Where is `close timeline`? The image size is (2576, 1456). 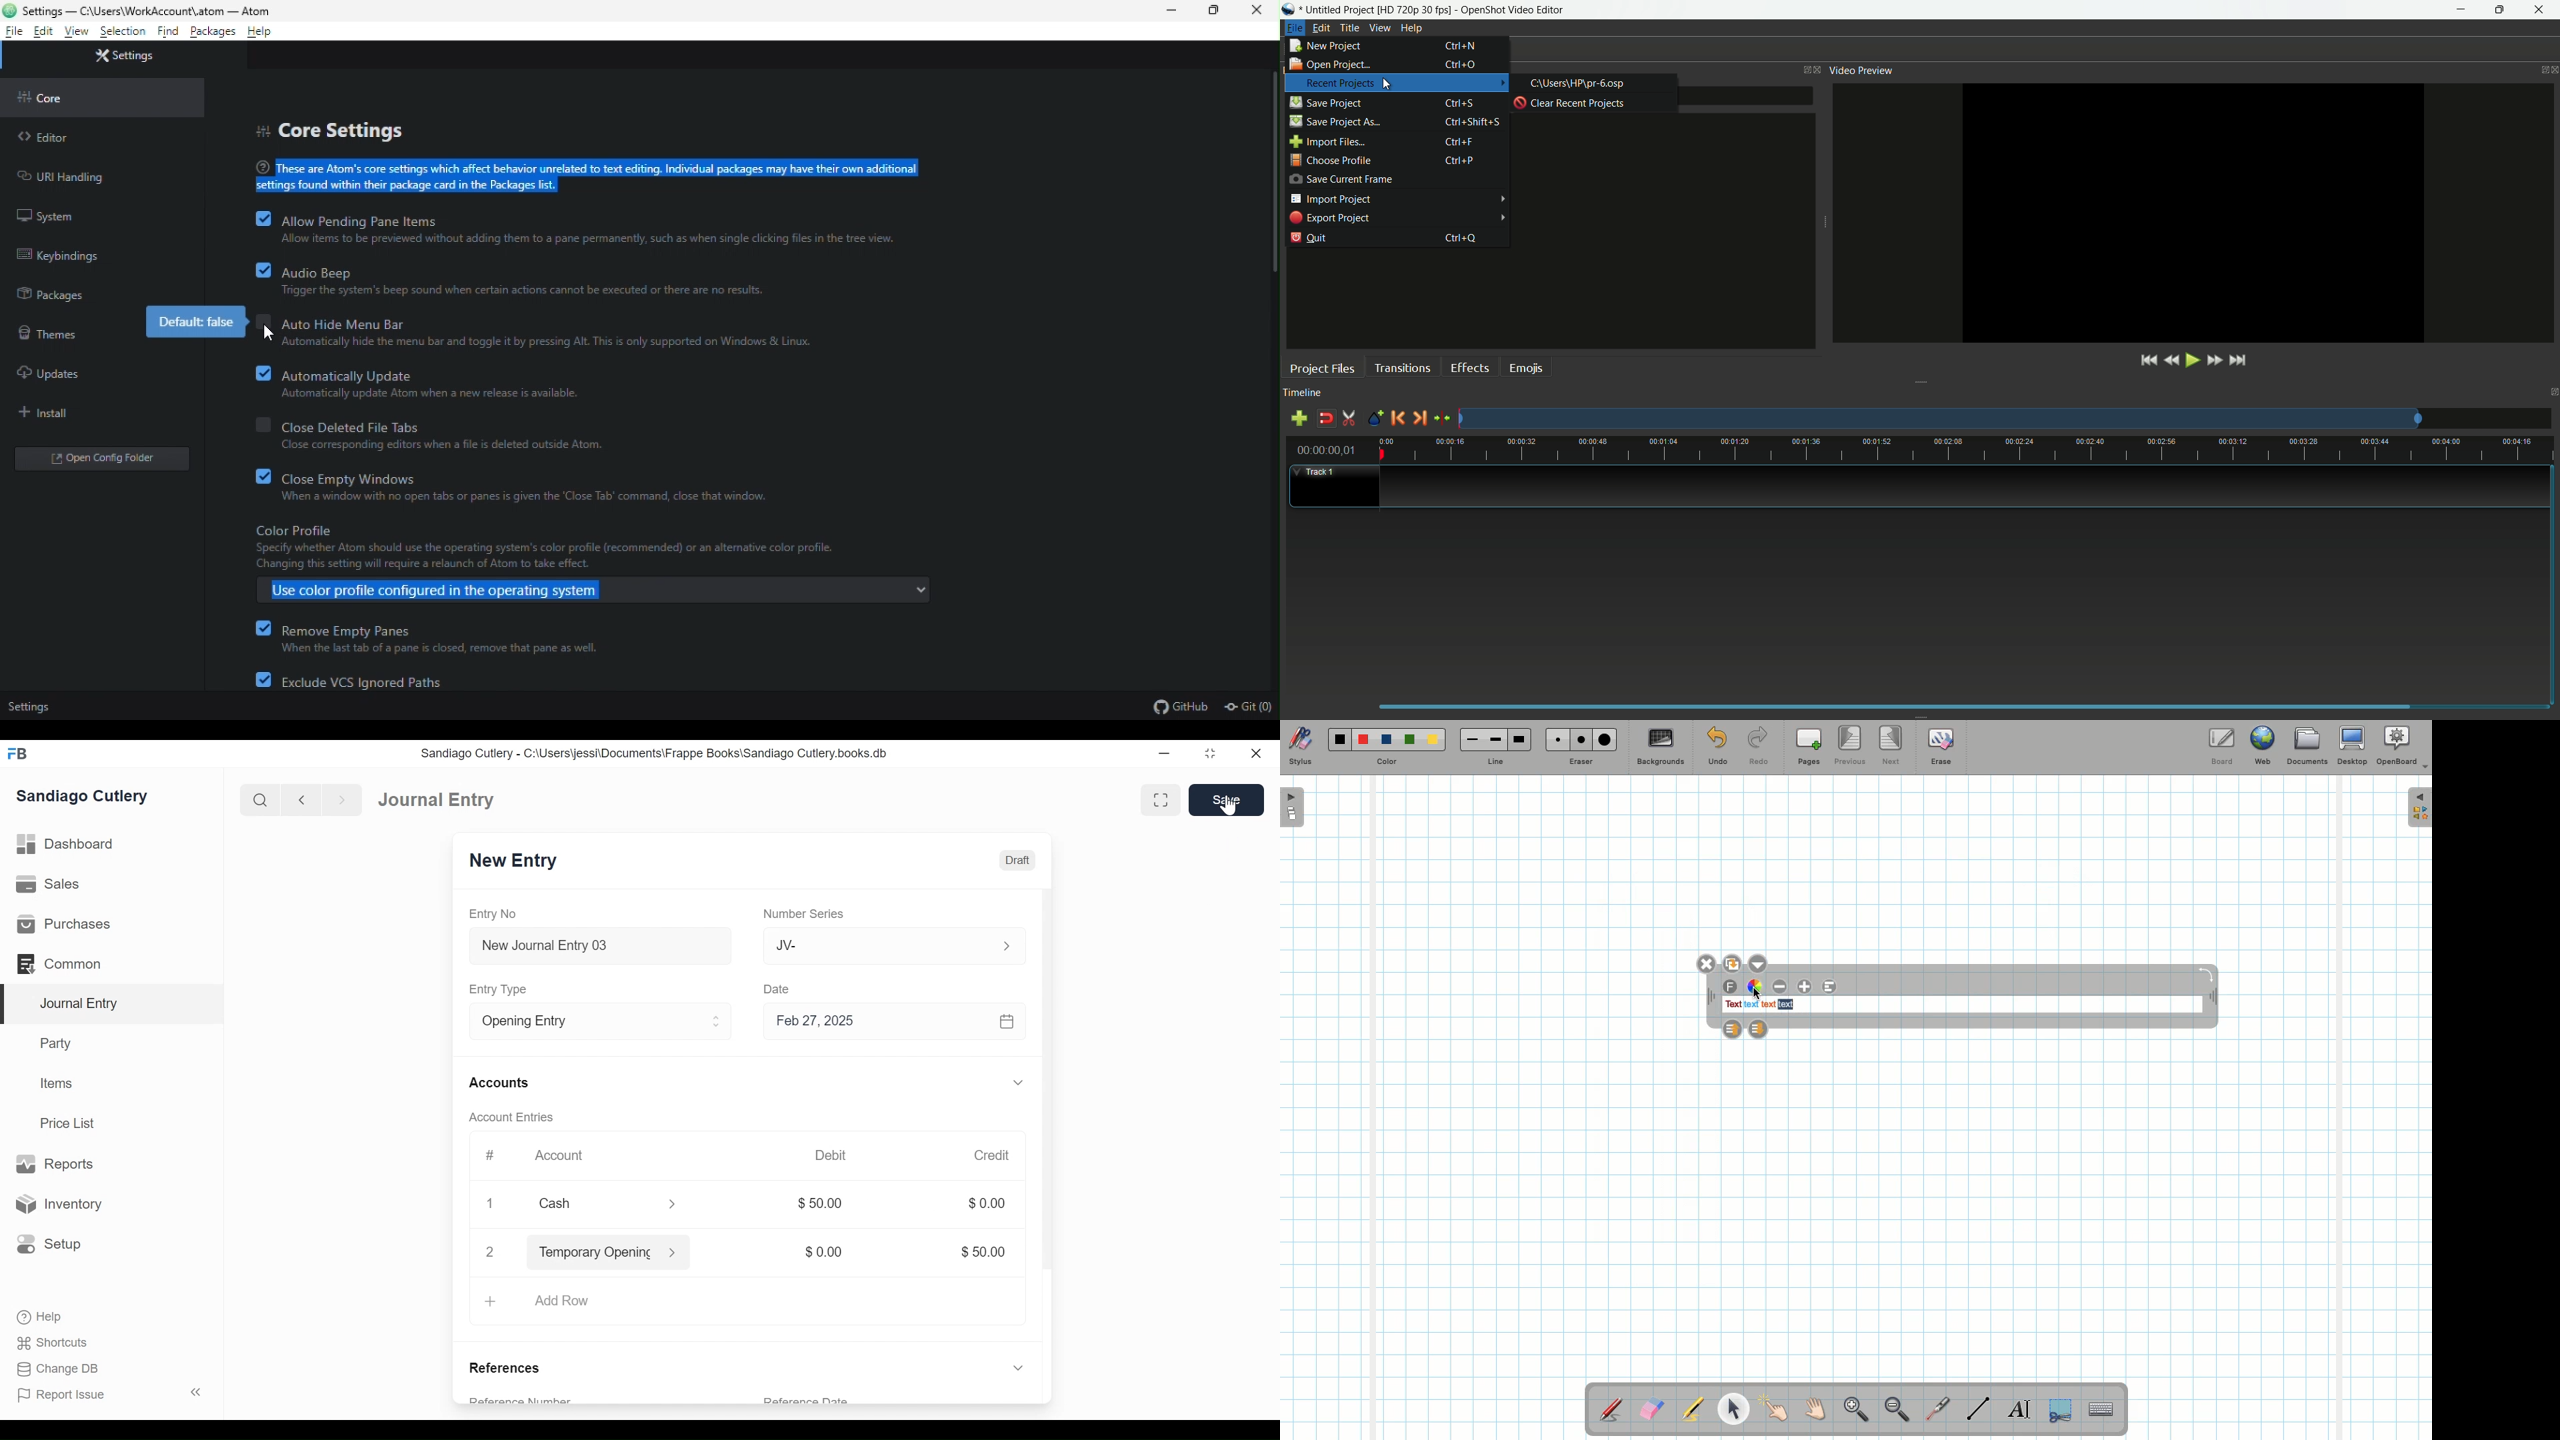 close timeline is located at coordinates (2552, 392).